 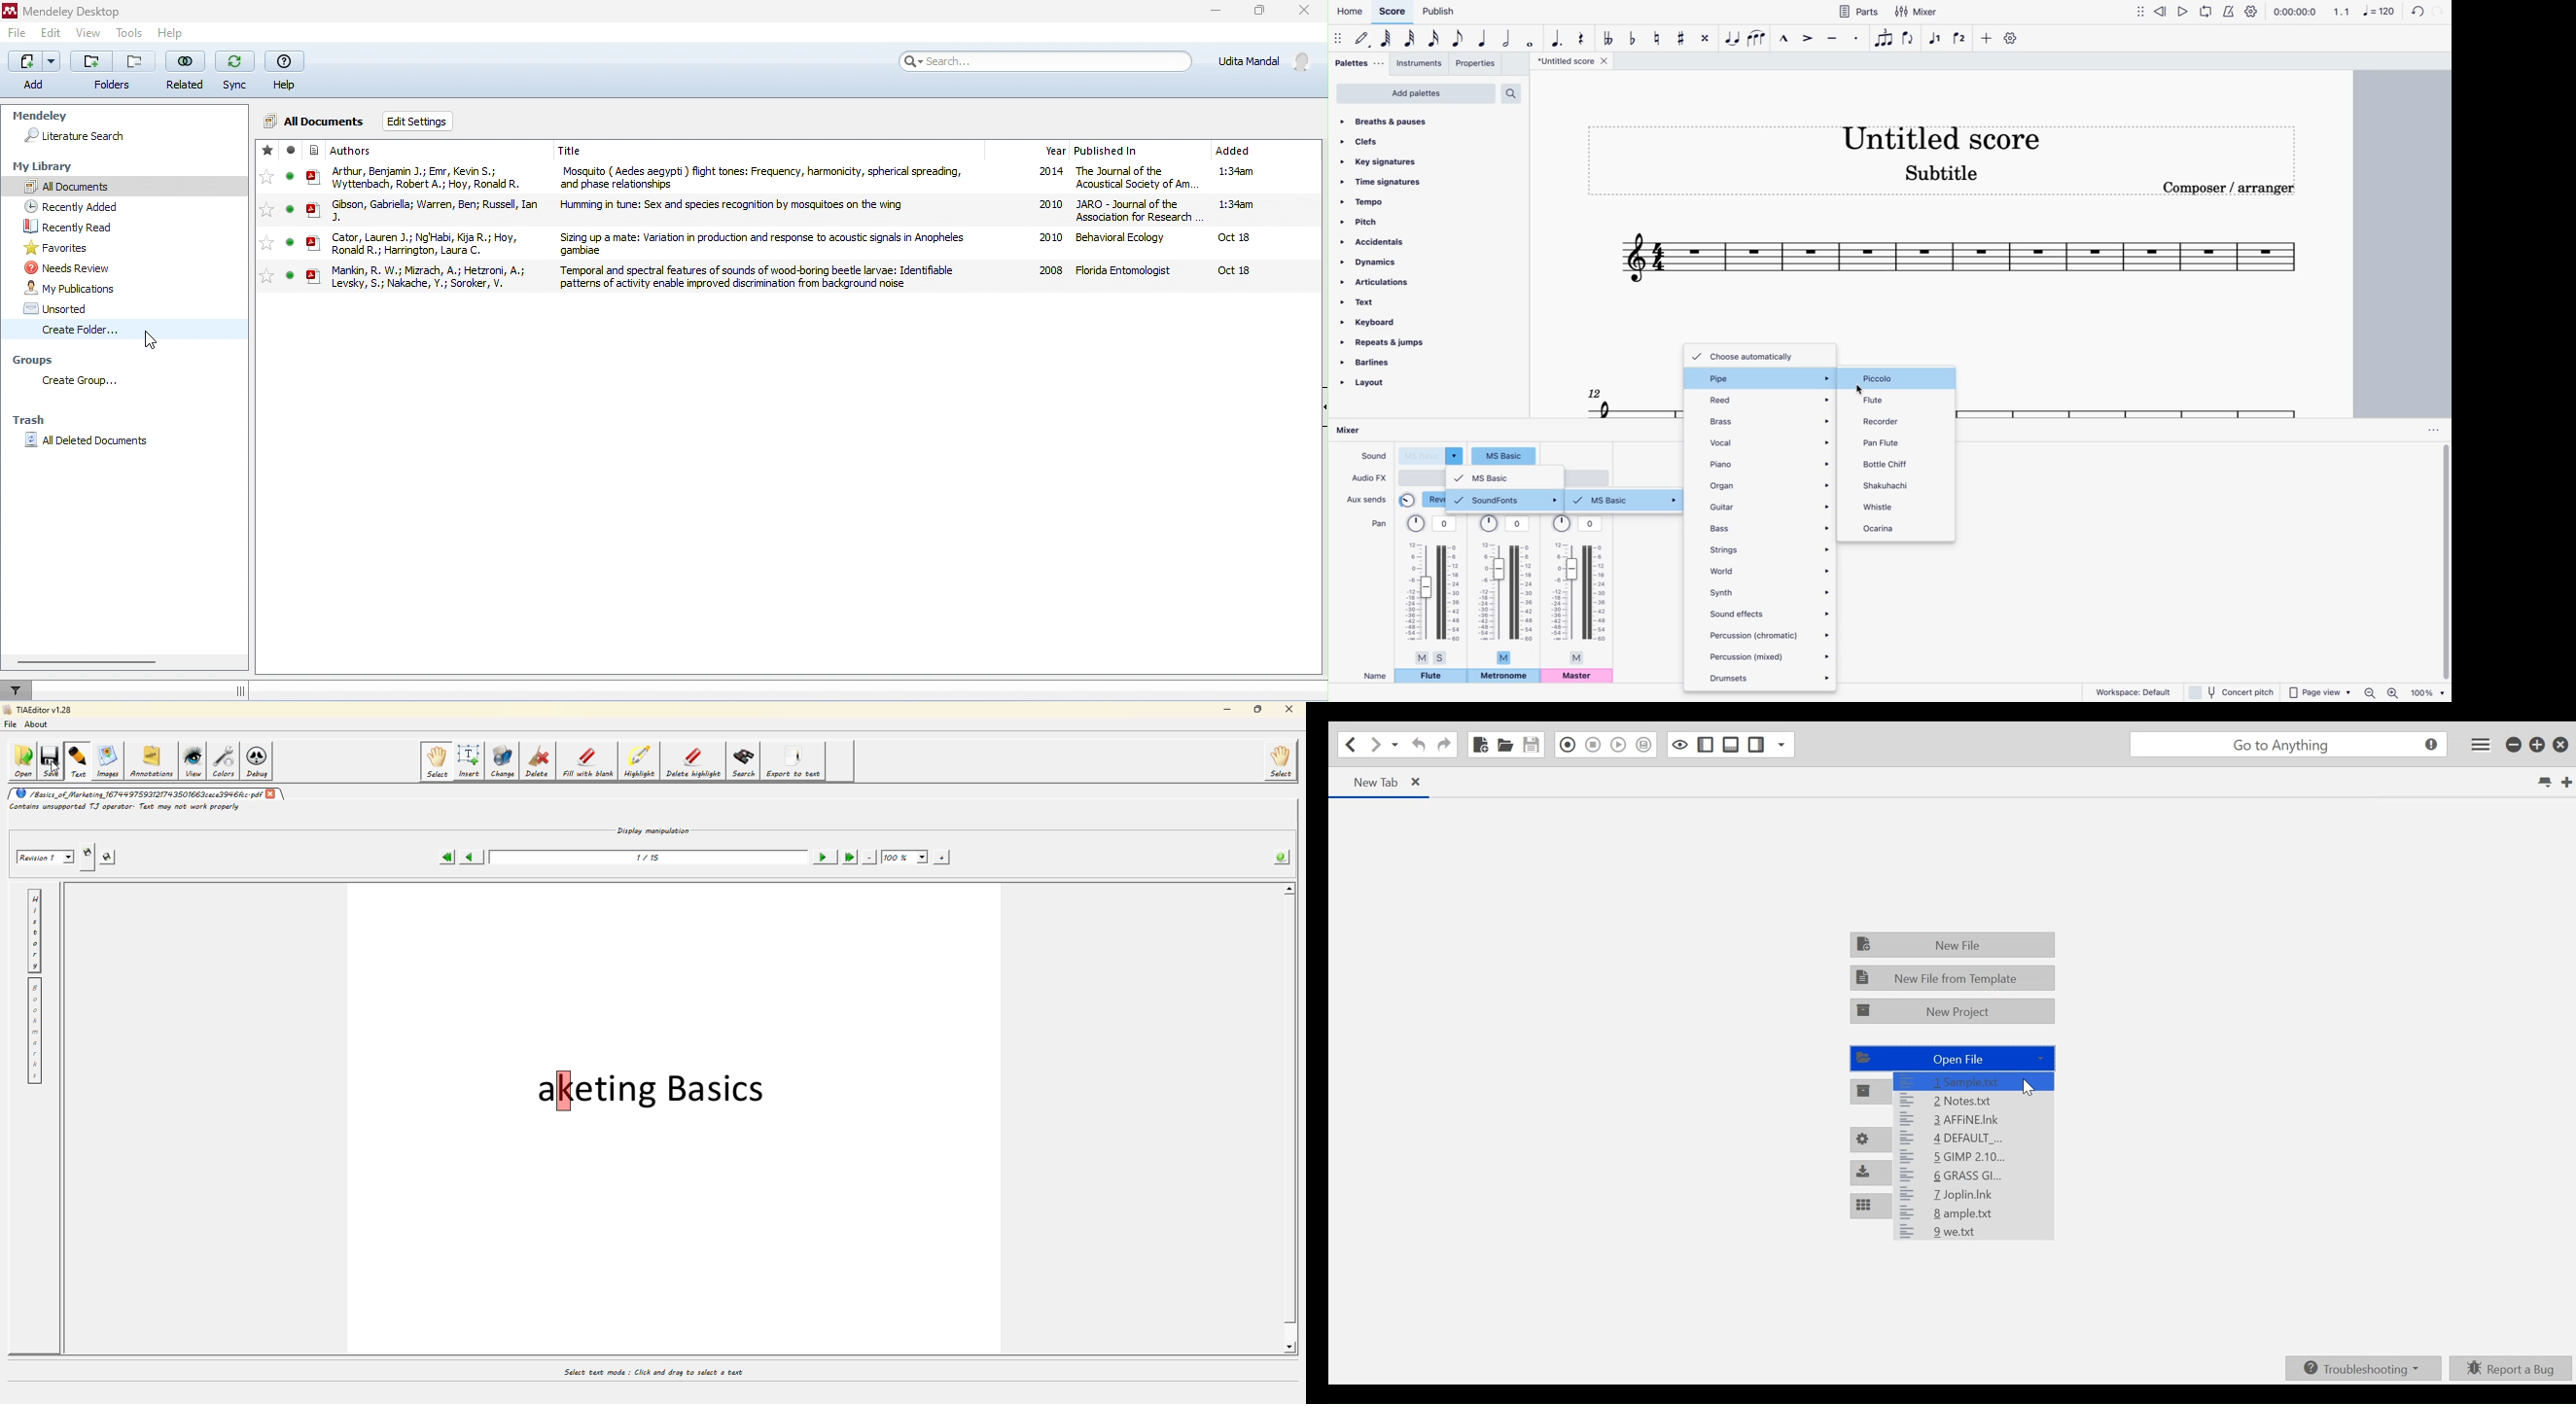 I want to click on minimize, so click(x=1225, y=711).